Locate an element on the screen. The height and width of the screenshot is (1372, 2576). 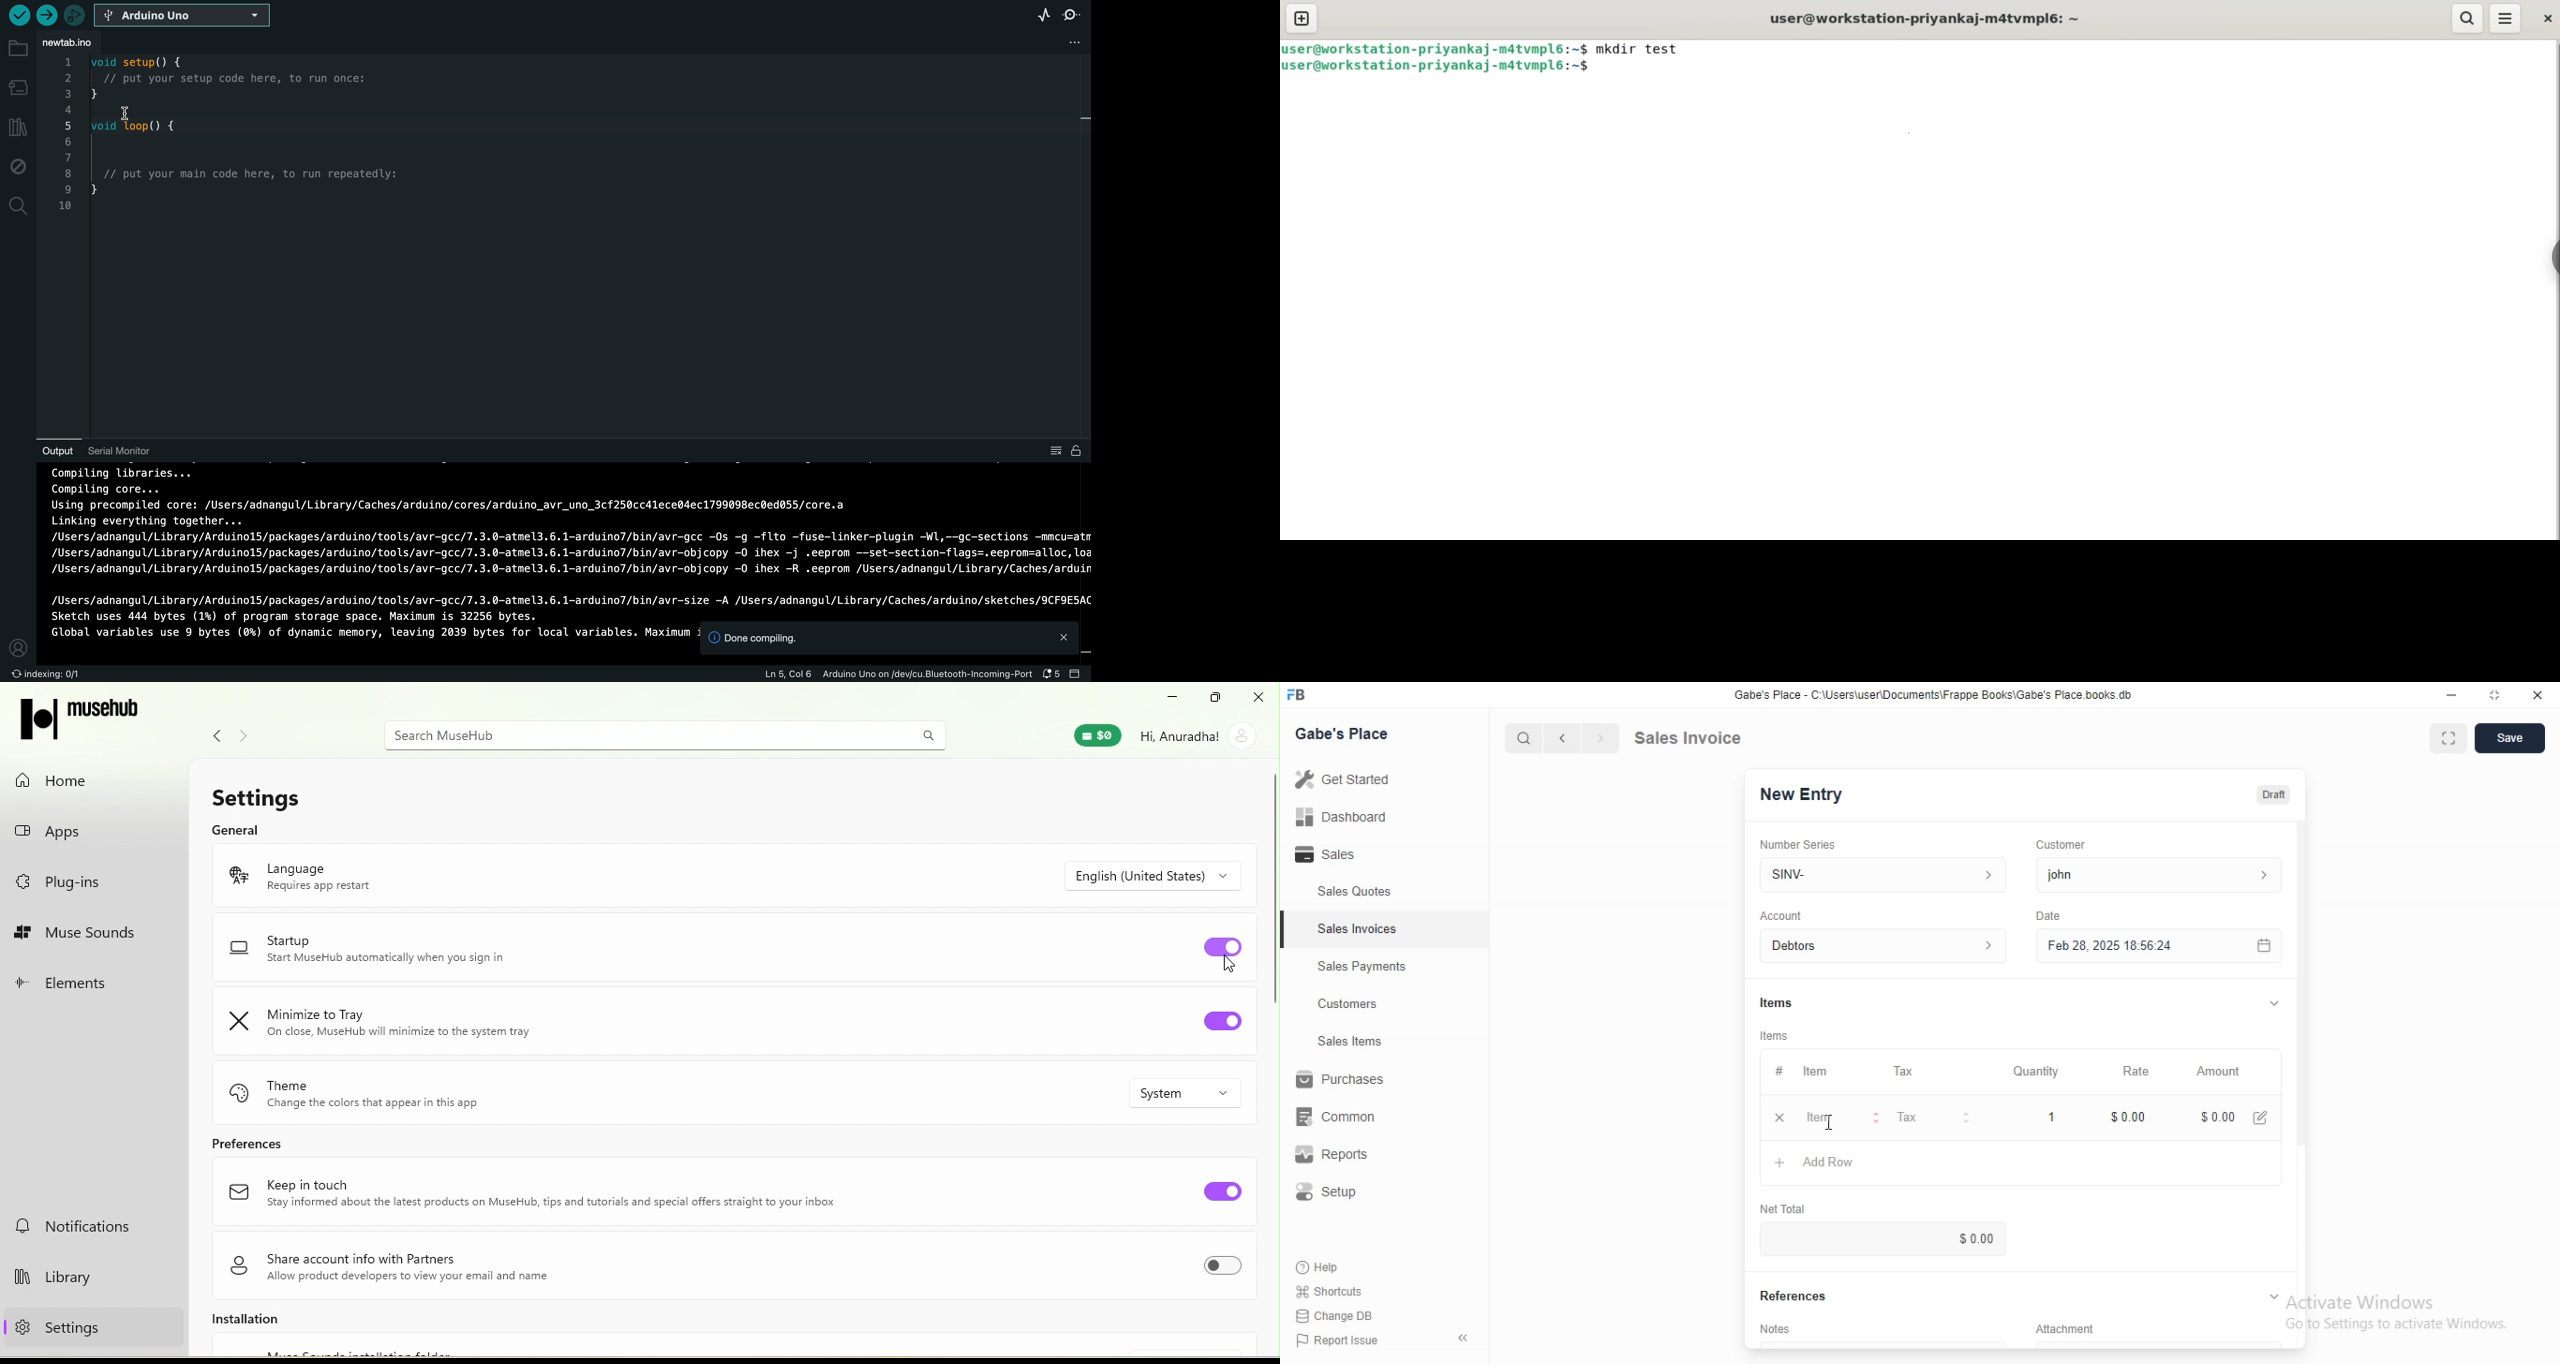
 is located at coordinates (1778, 1071).